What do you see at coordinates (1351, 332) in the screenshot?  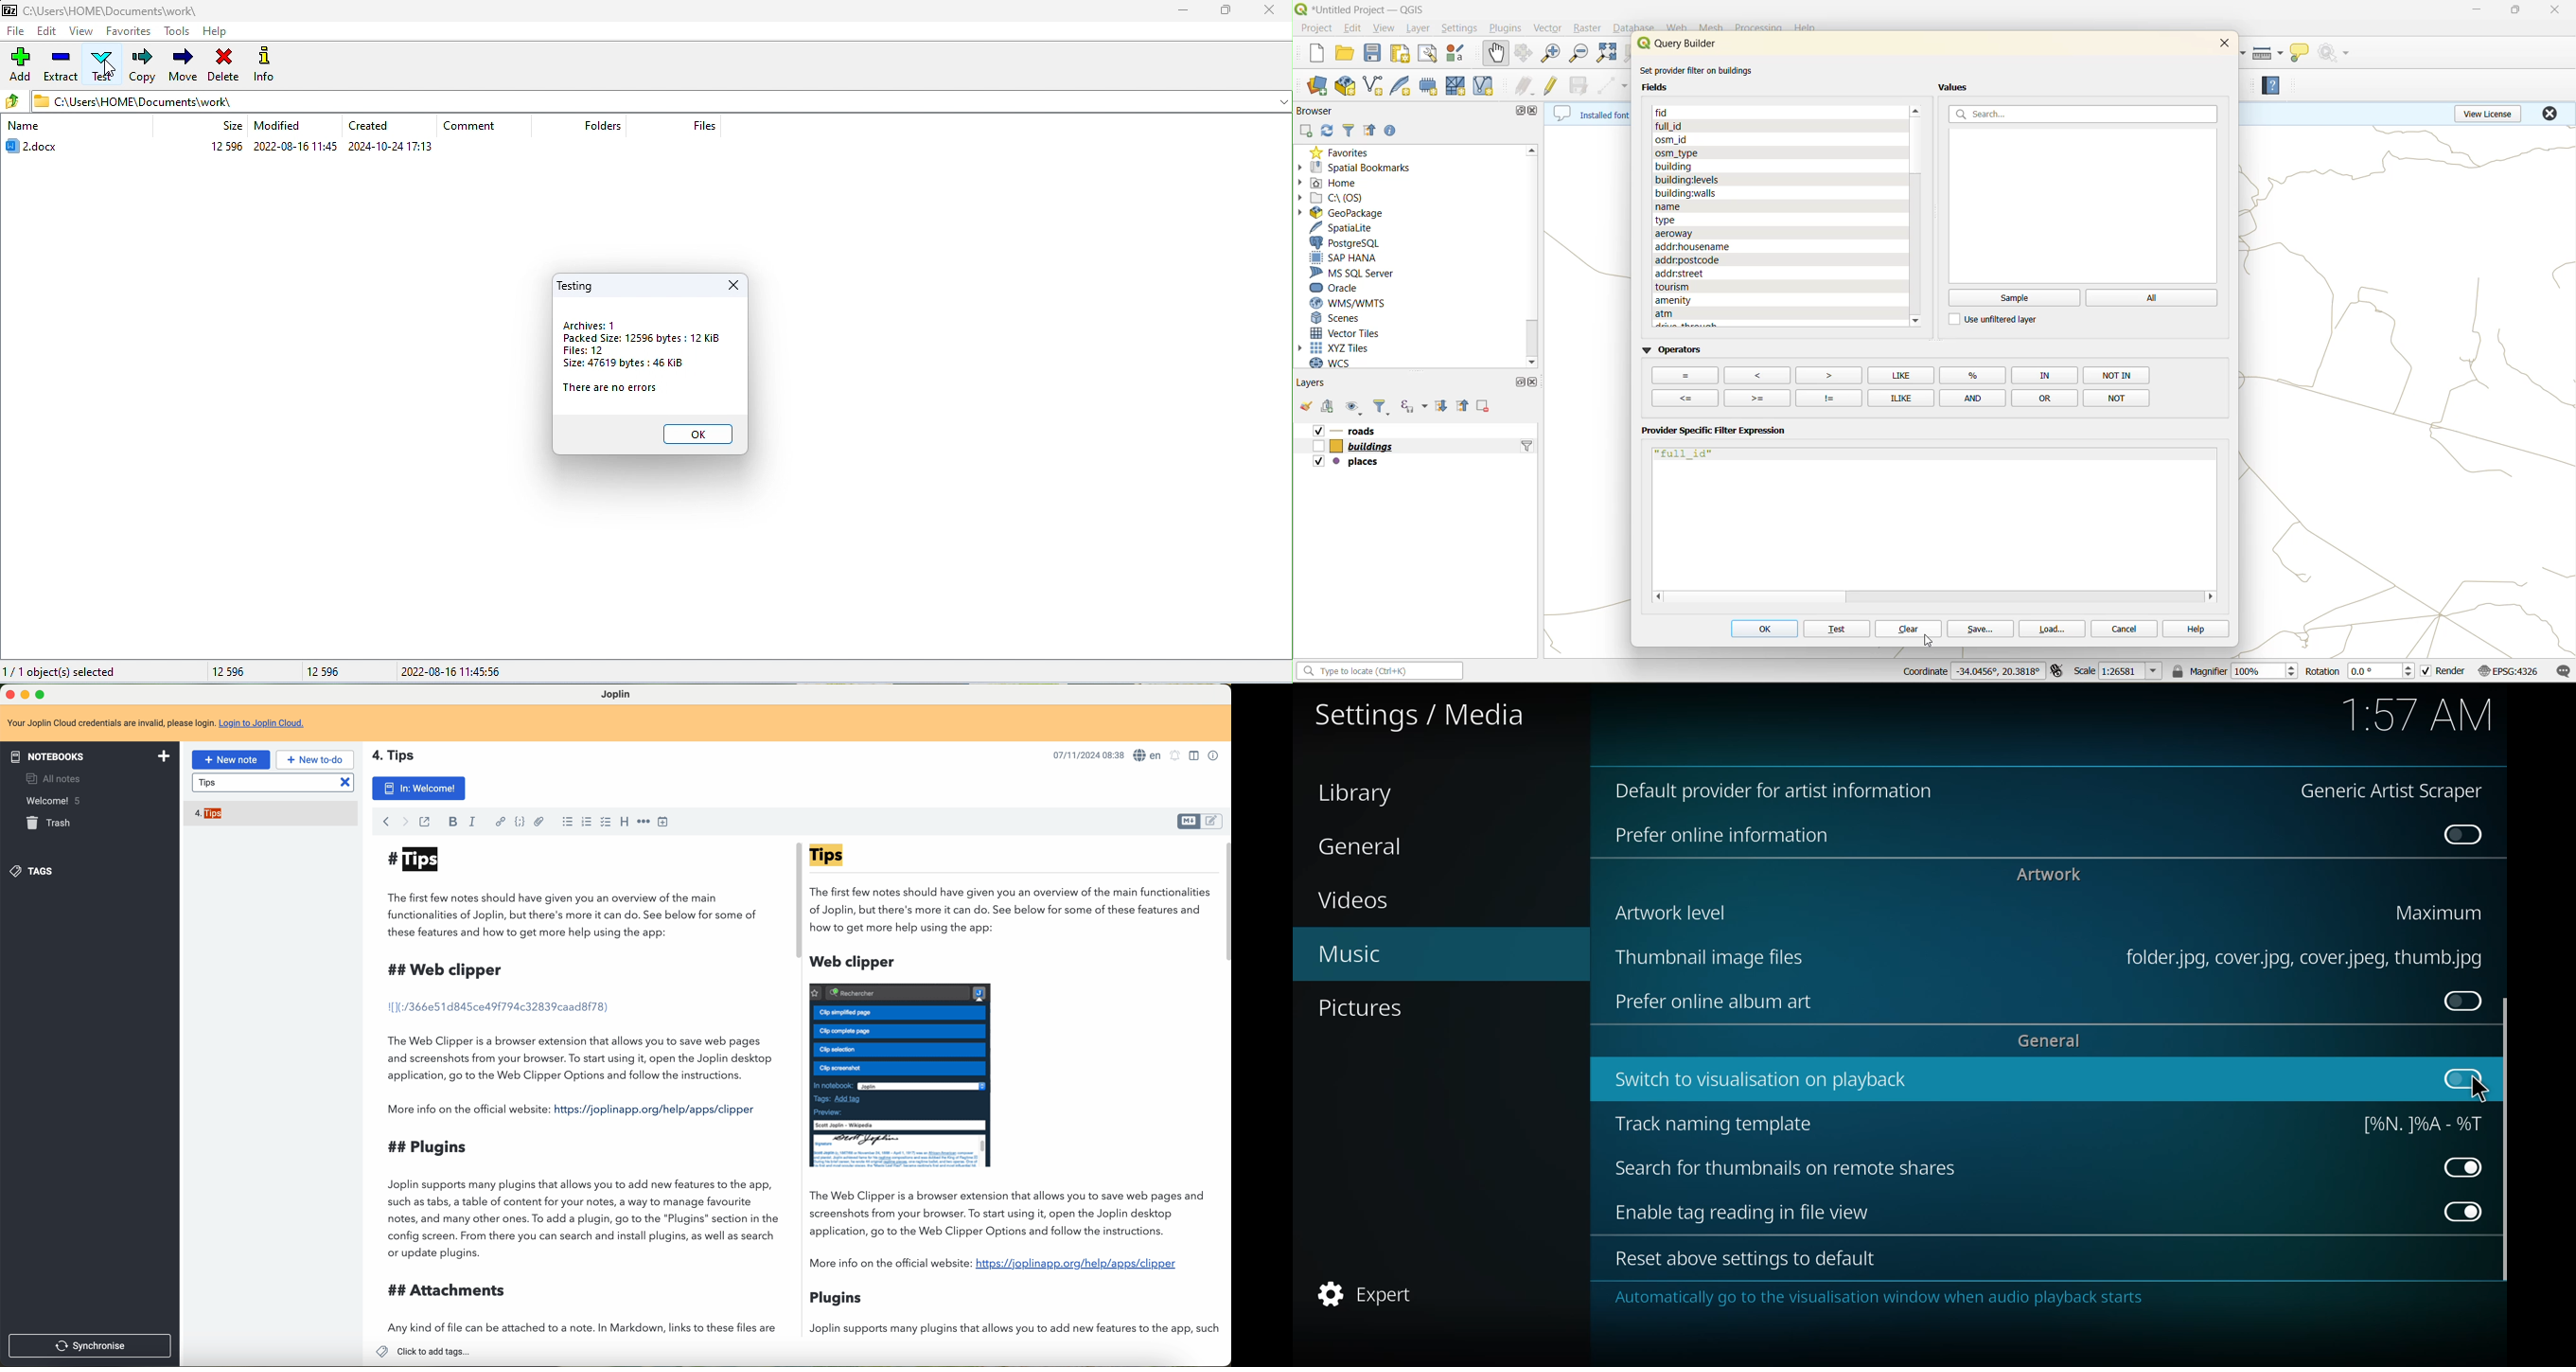 I see `vector tiles` at bounding box center [1351, 332].